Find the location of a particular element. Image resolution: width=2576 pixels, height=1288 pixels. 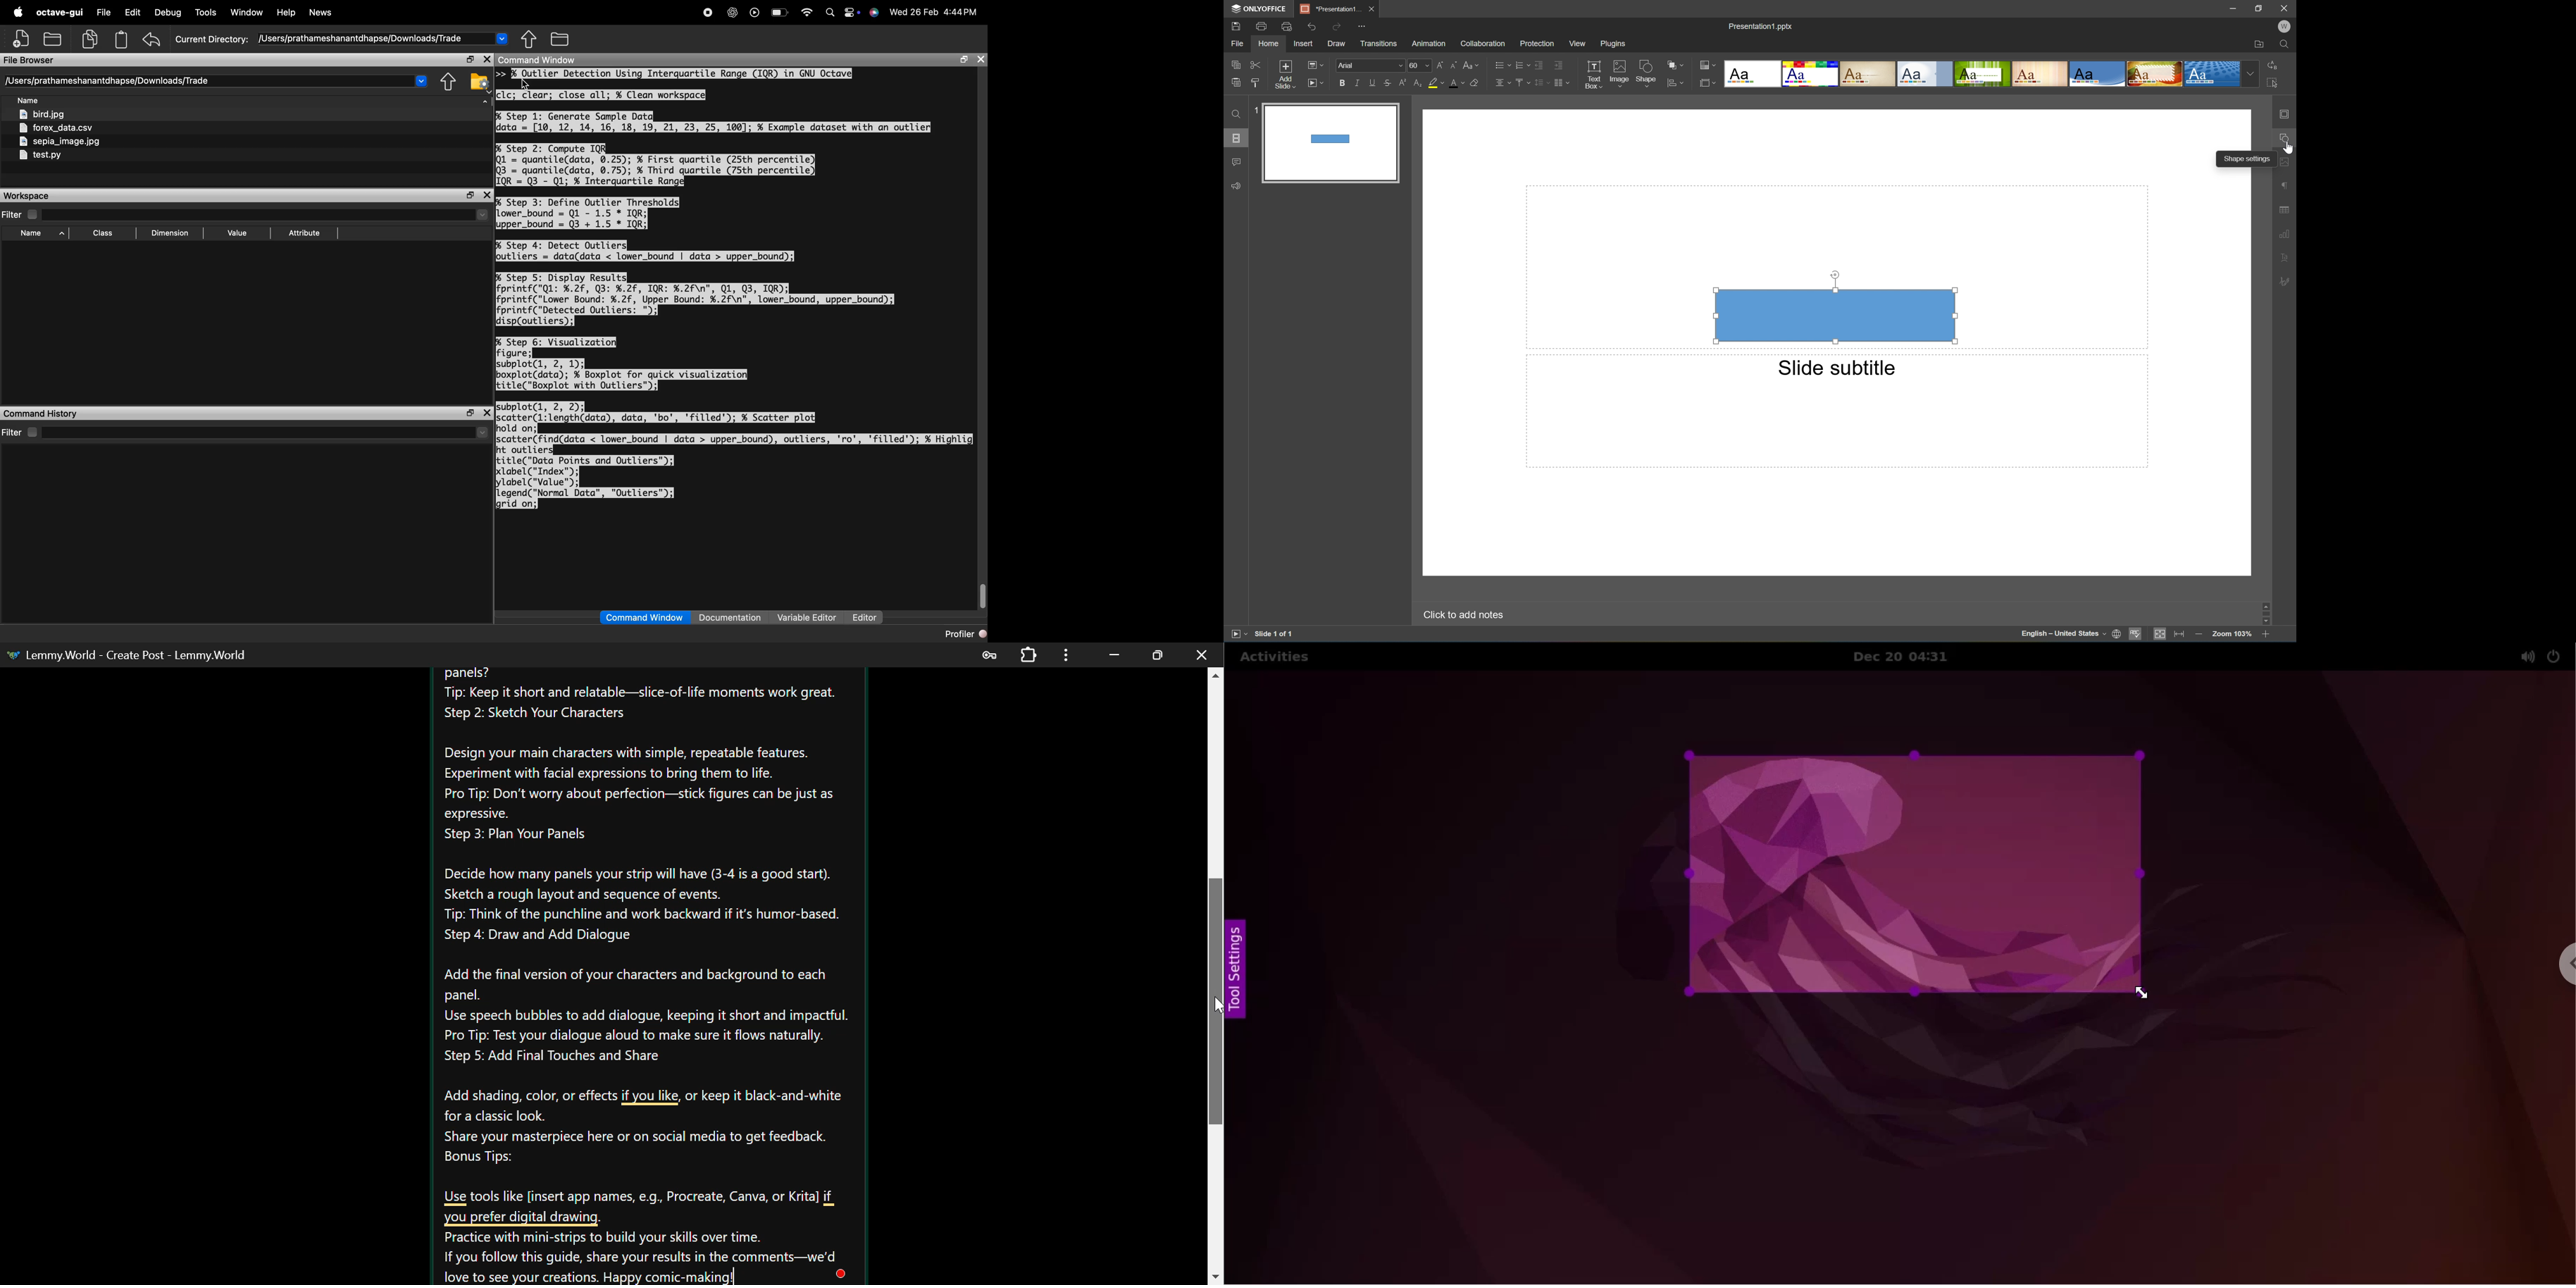

Animation is located at coordinates (1430, 44).